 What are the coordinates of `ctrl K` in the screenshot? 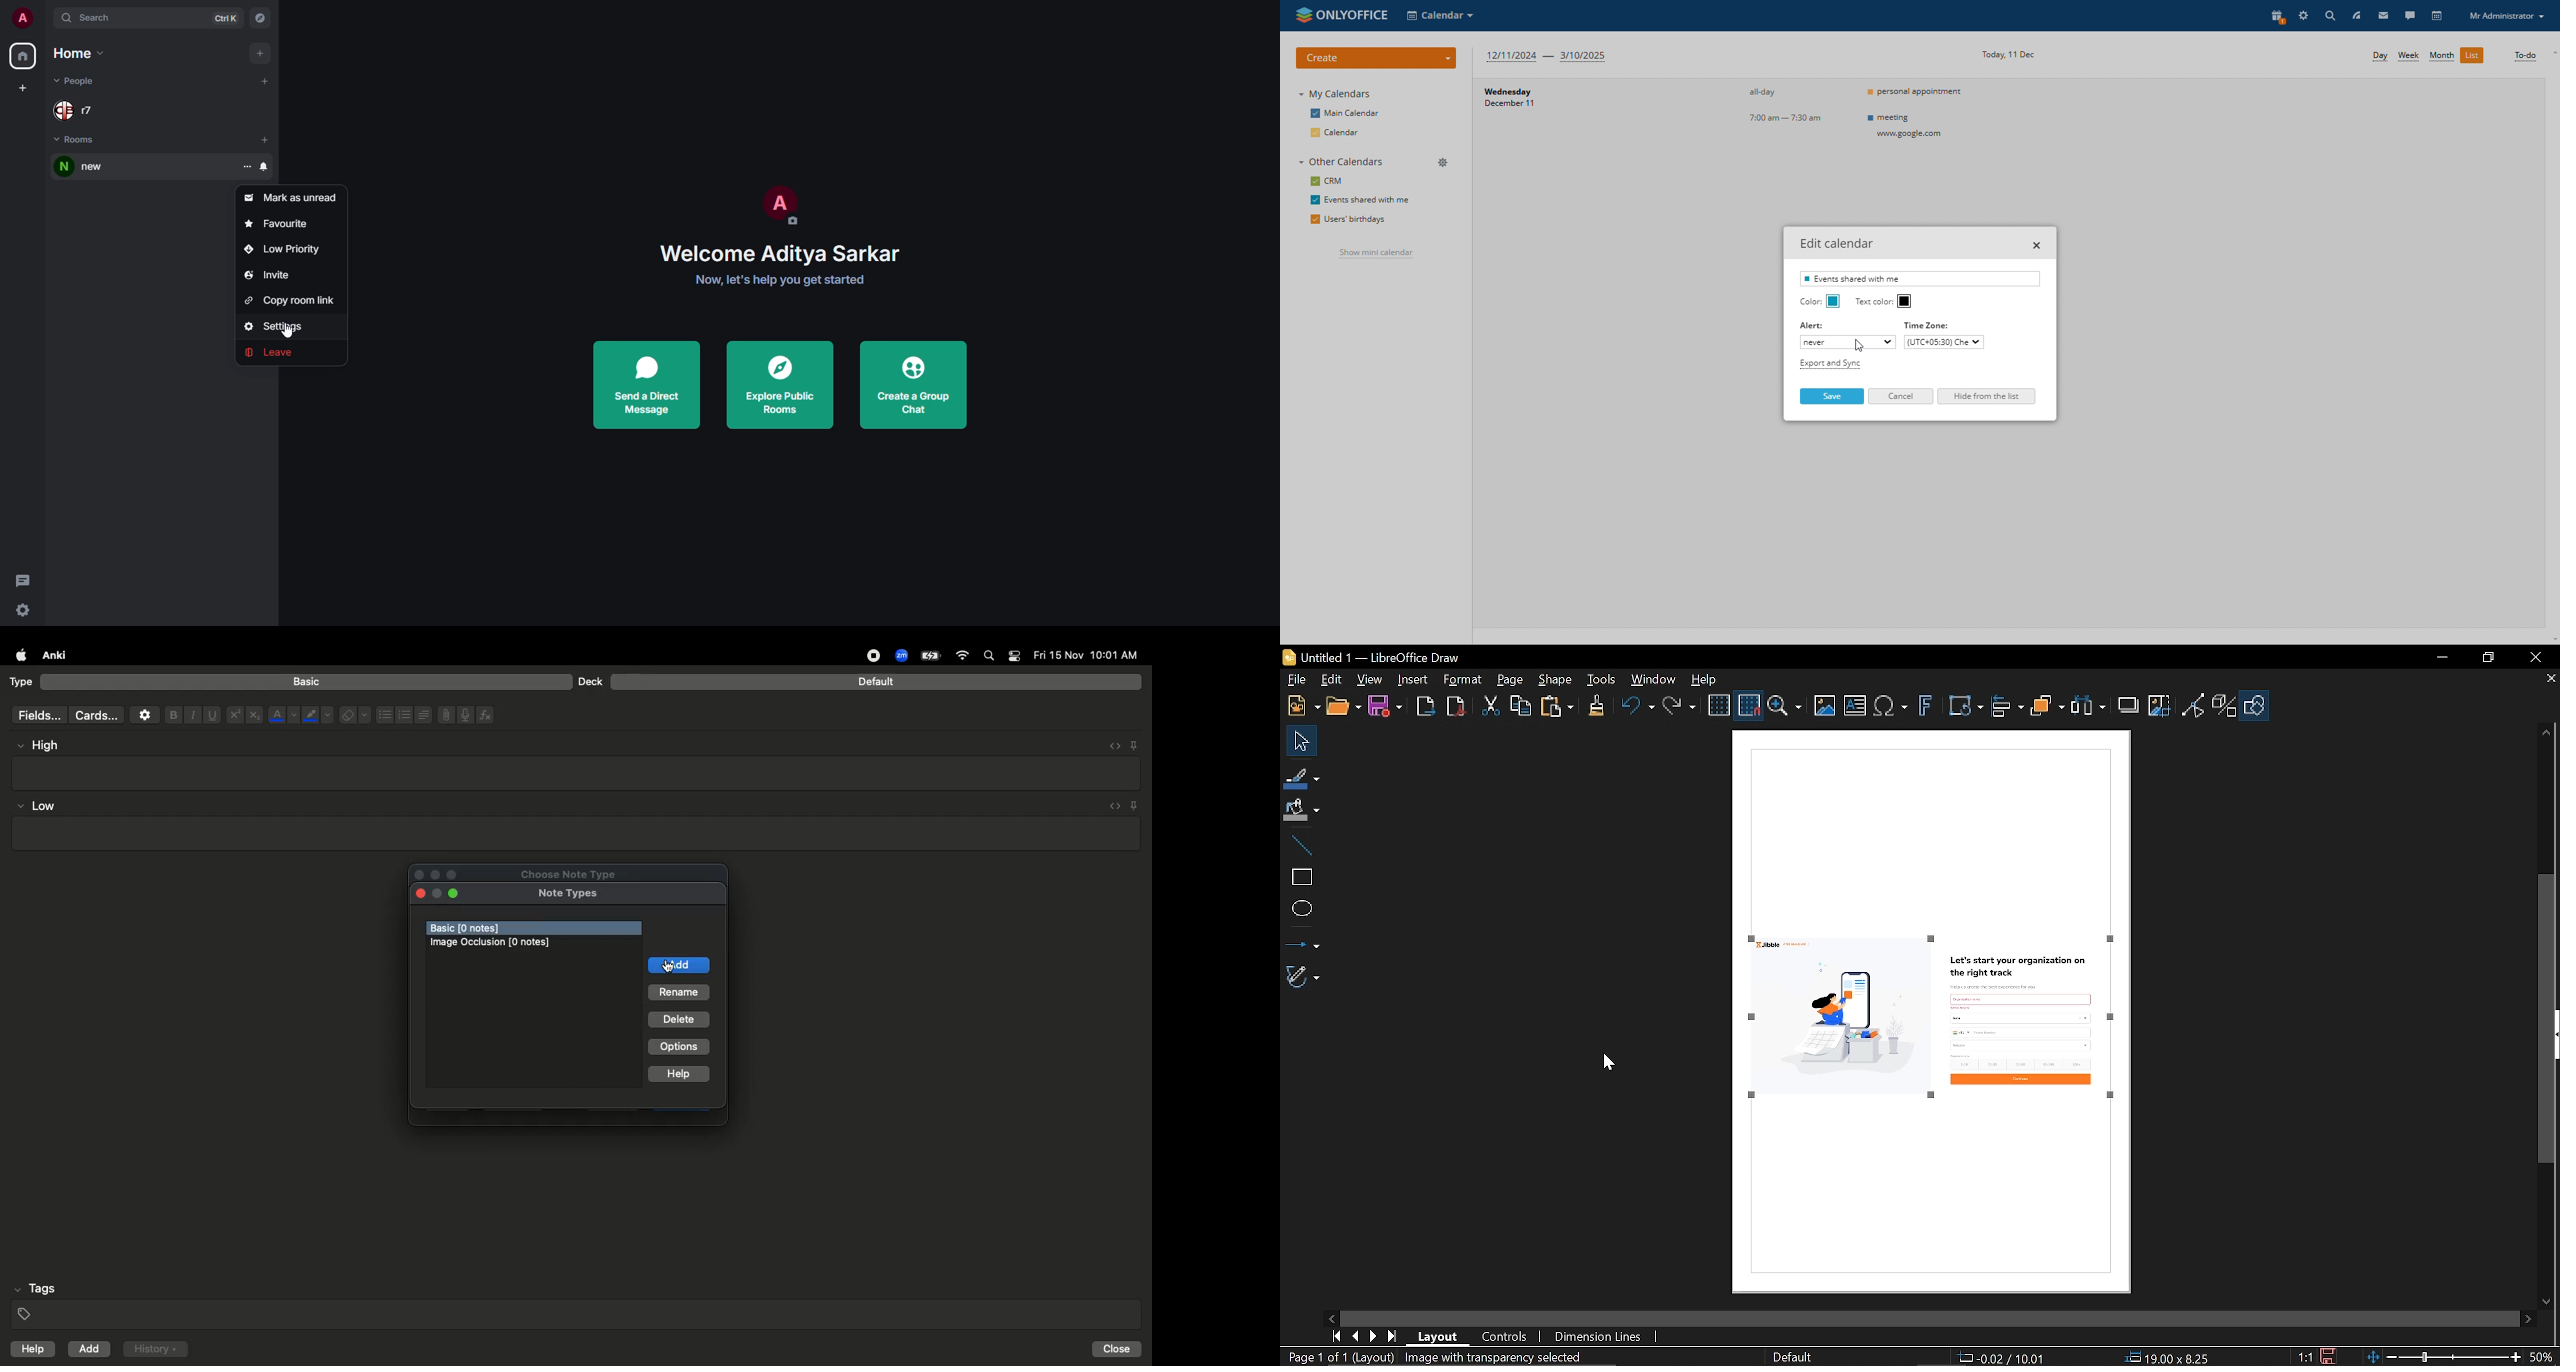 It's located at (225, 19).